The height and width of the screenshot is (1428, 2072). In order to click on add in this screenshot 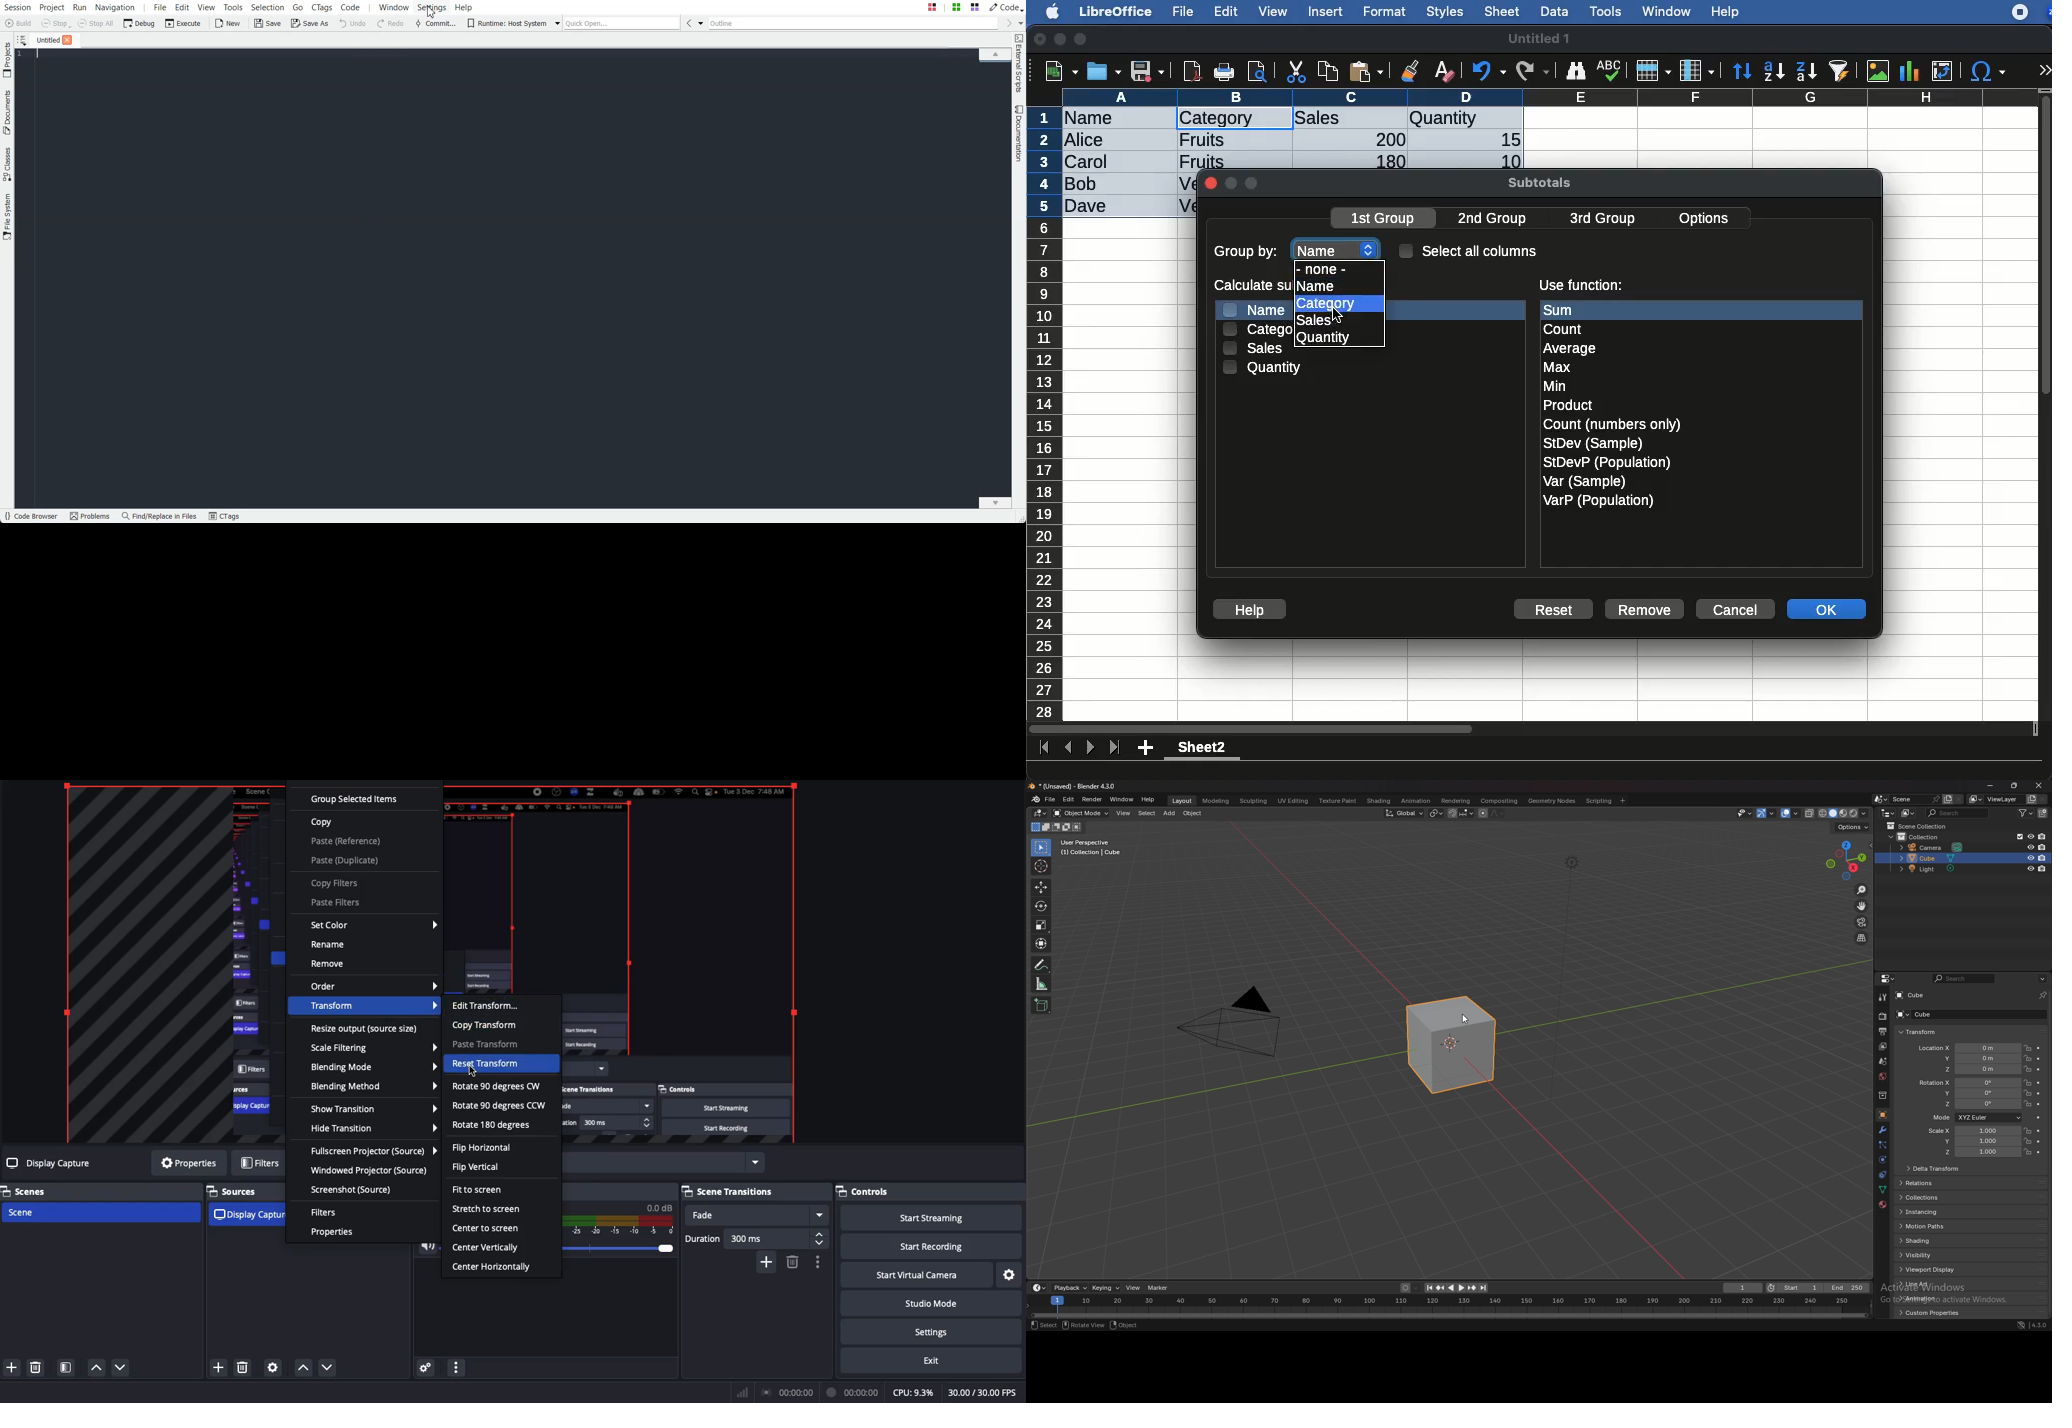, I will do `click(218, 1371)`.